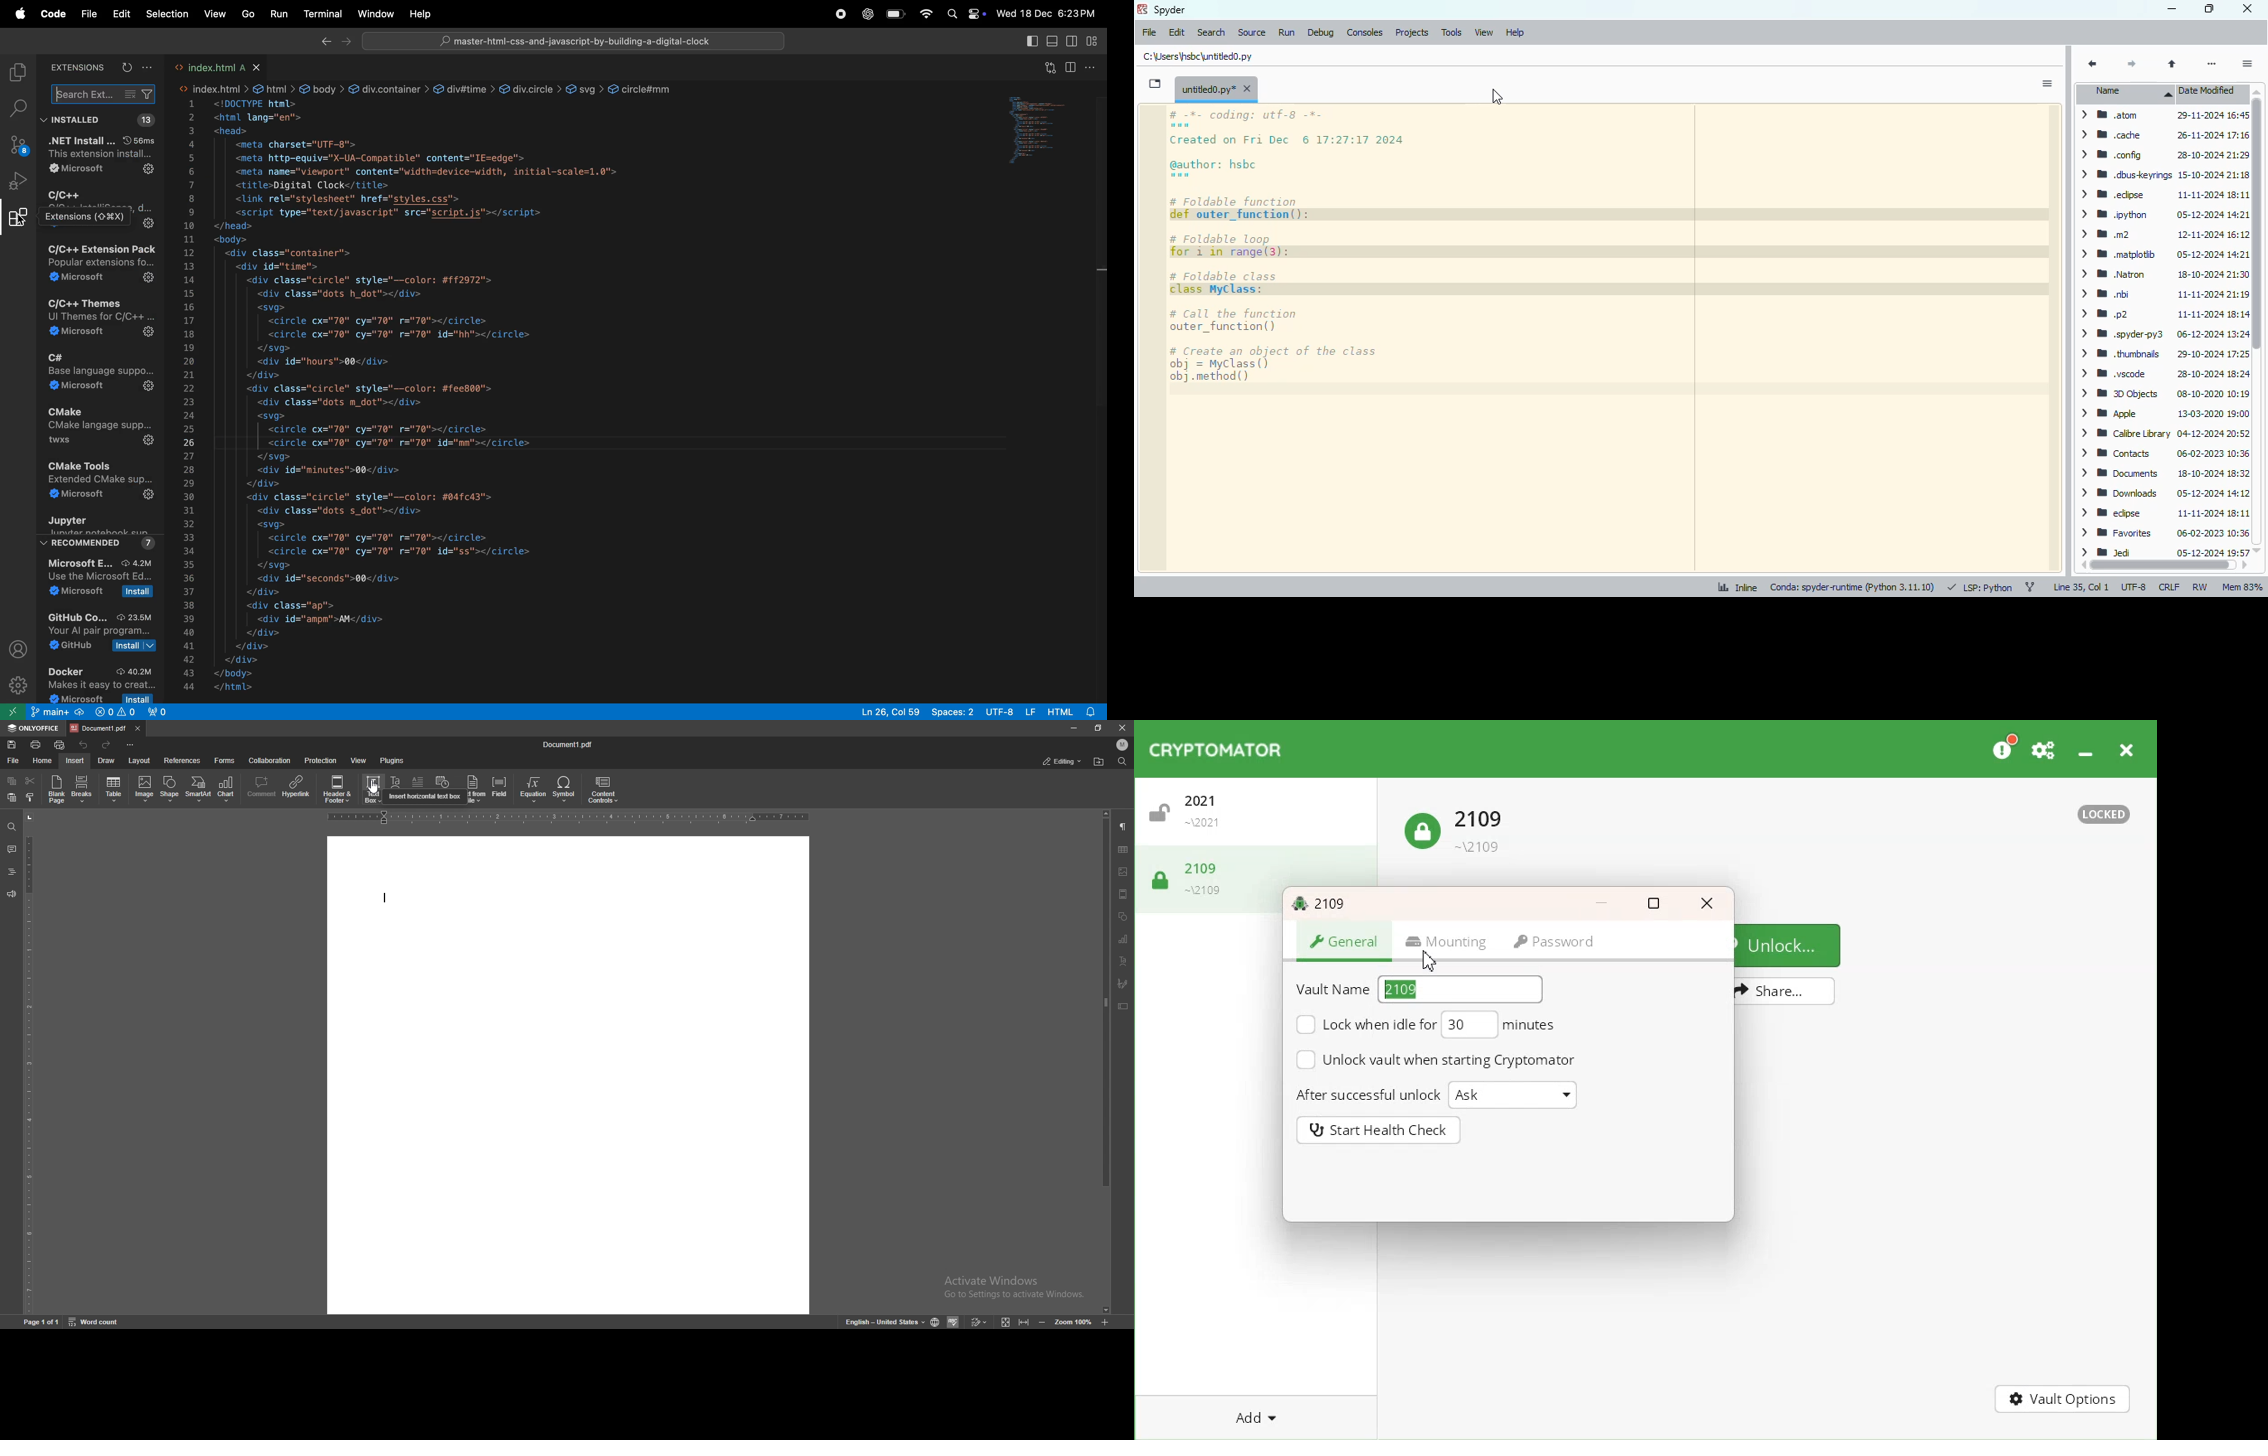 The width and height of the screenshot is (2268, 1456). Describe the element at coordinates (2200, 589) in the screenshot. I see `RW` at that location.